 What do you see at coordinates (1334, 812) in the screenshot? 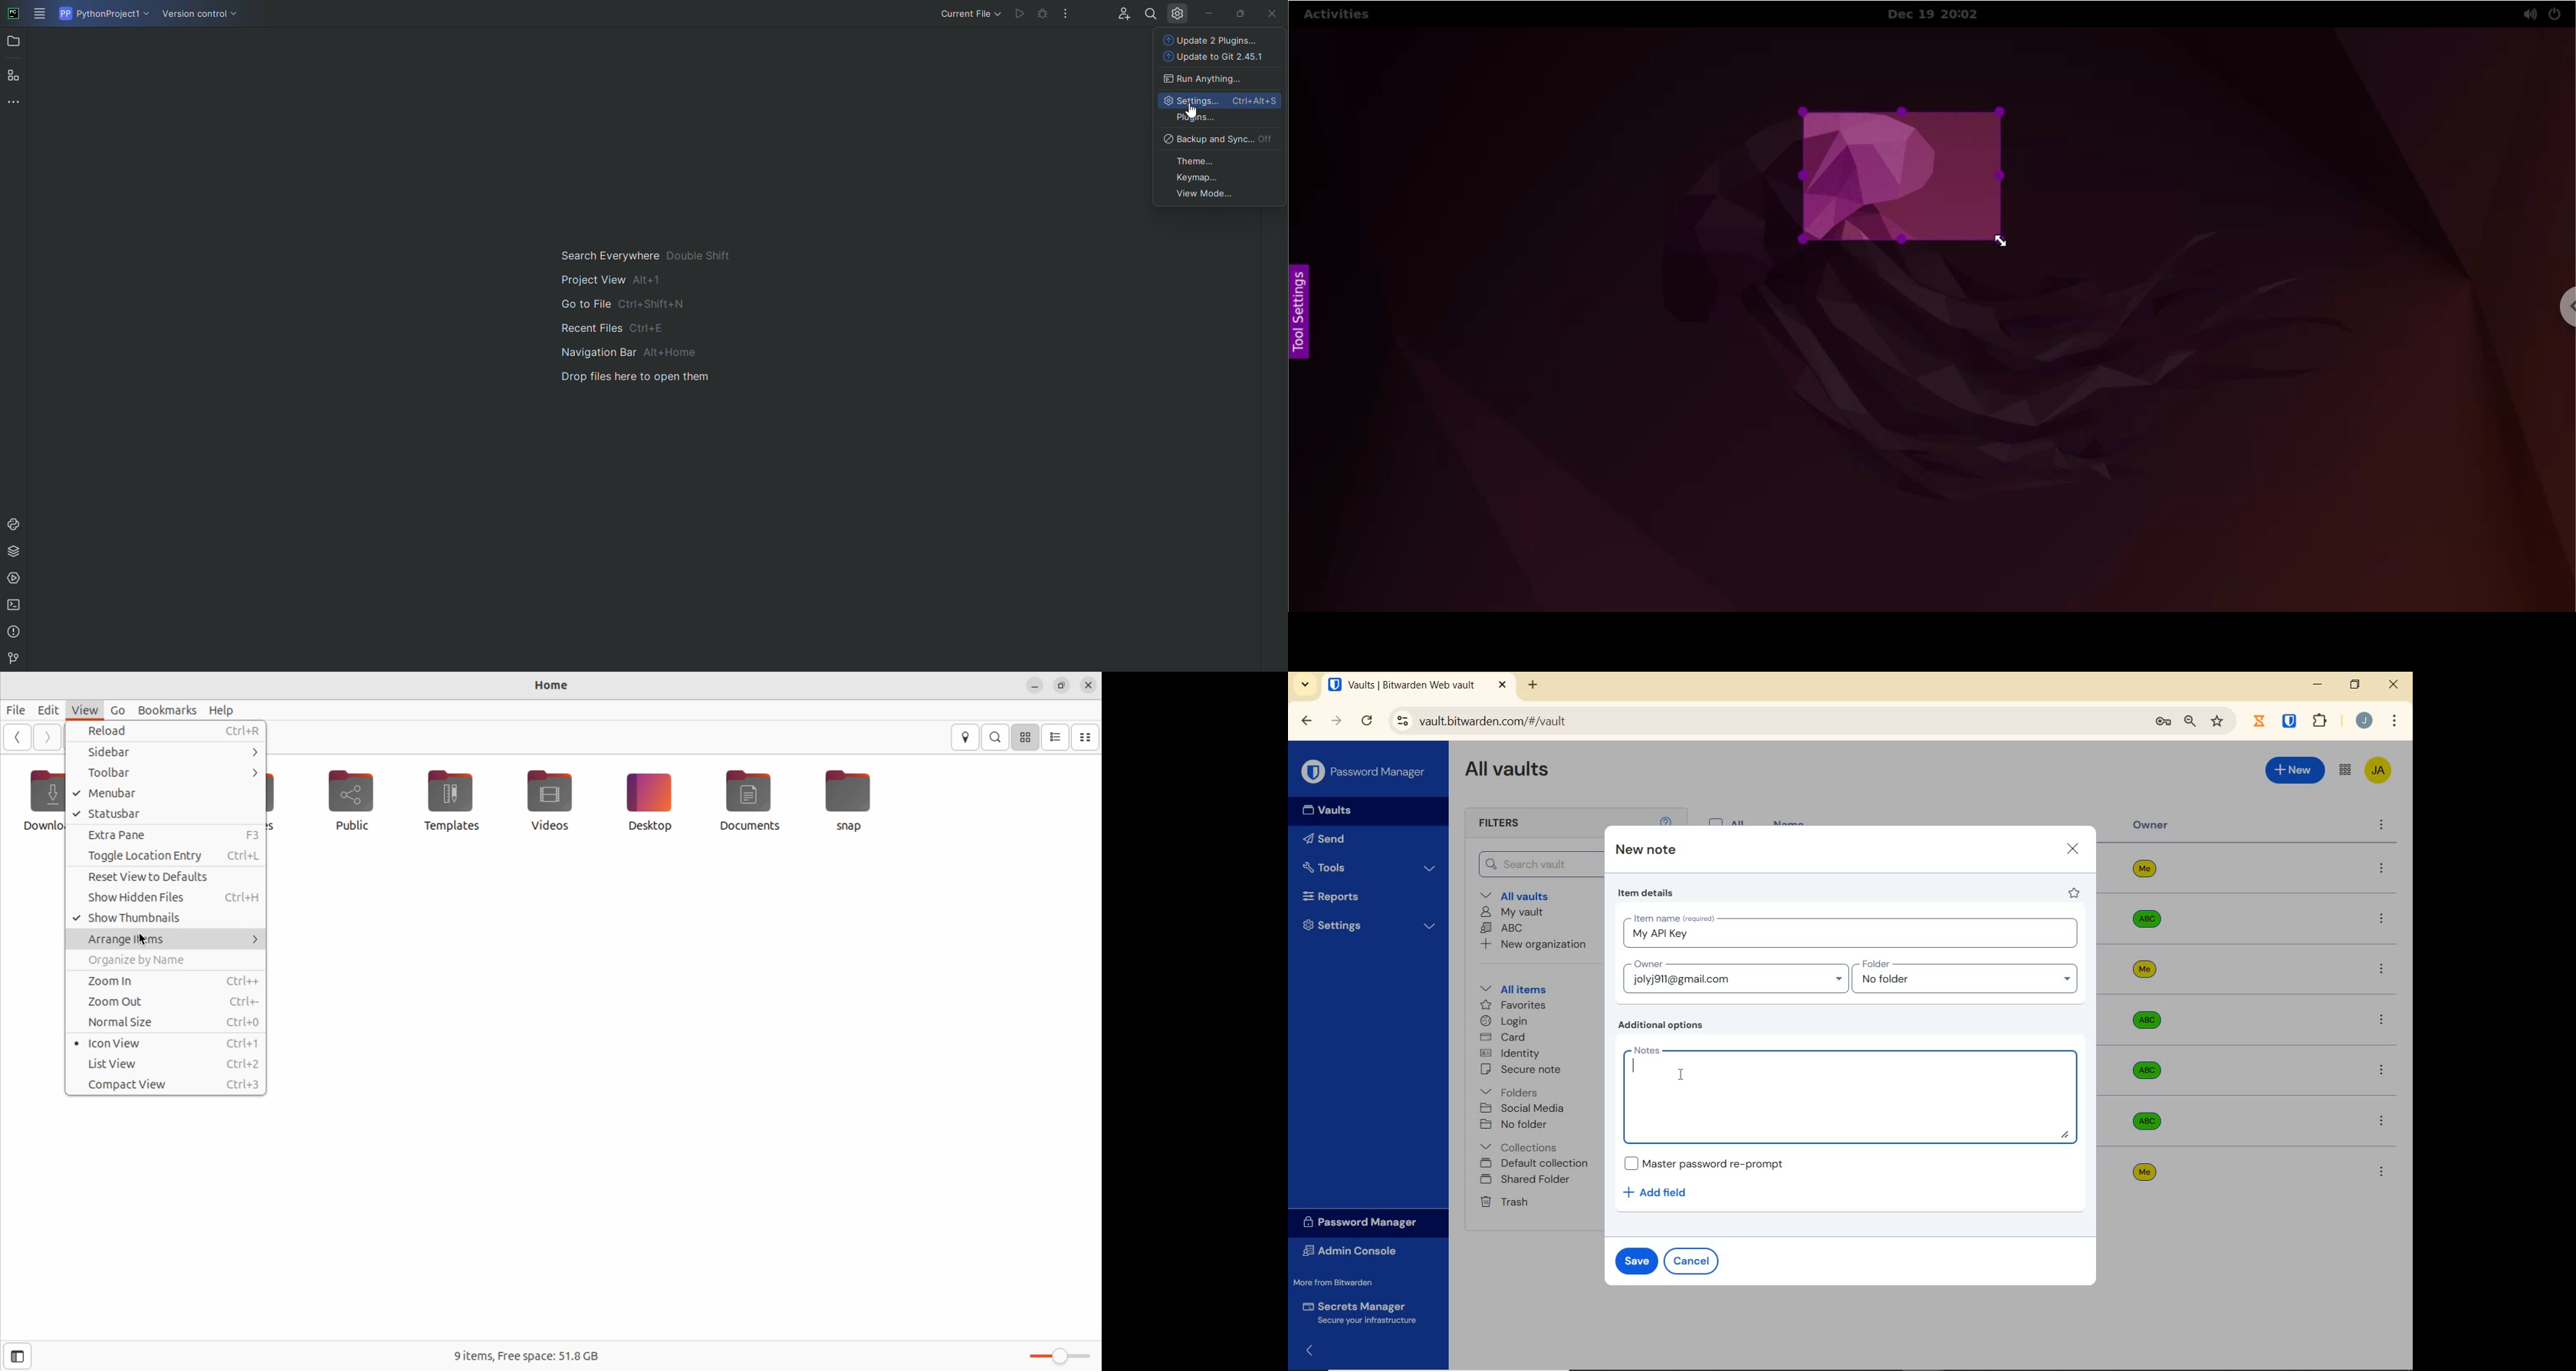
I see `Vaults` at bounding box center [1334, 812].